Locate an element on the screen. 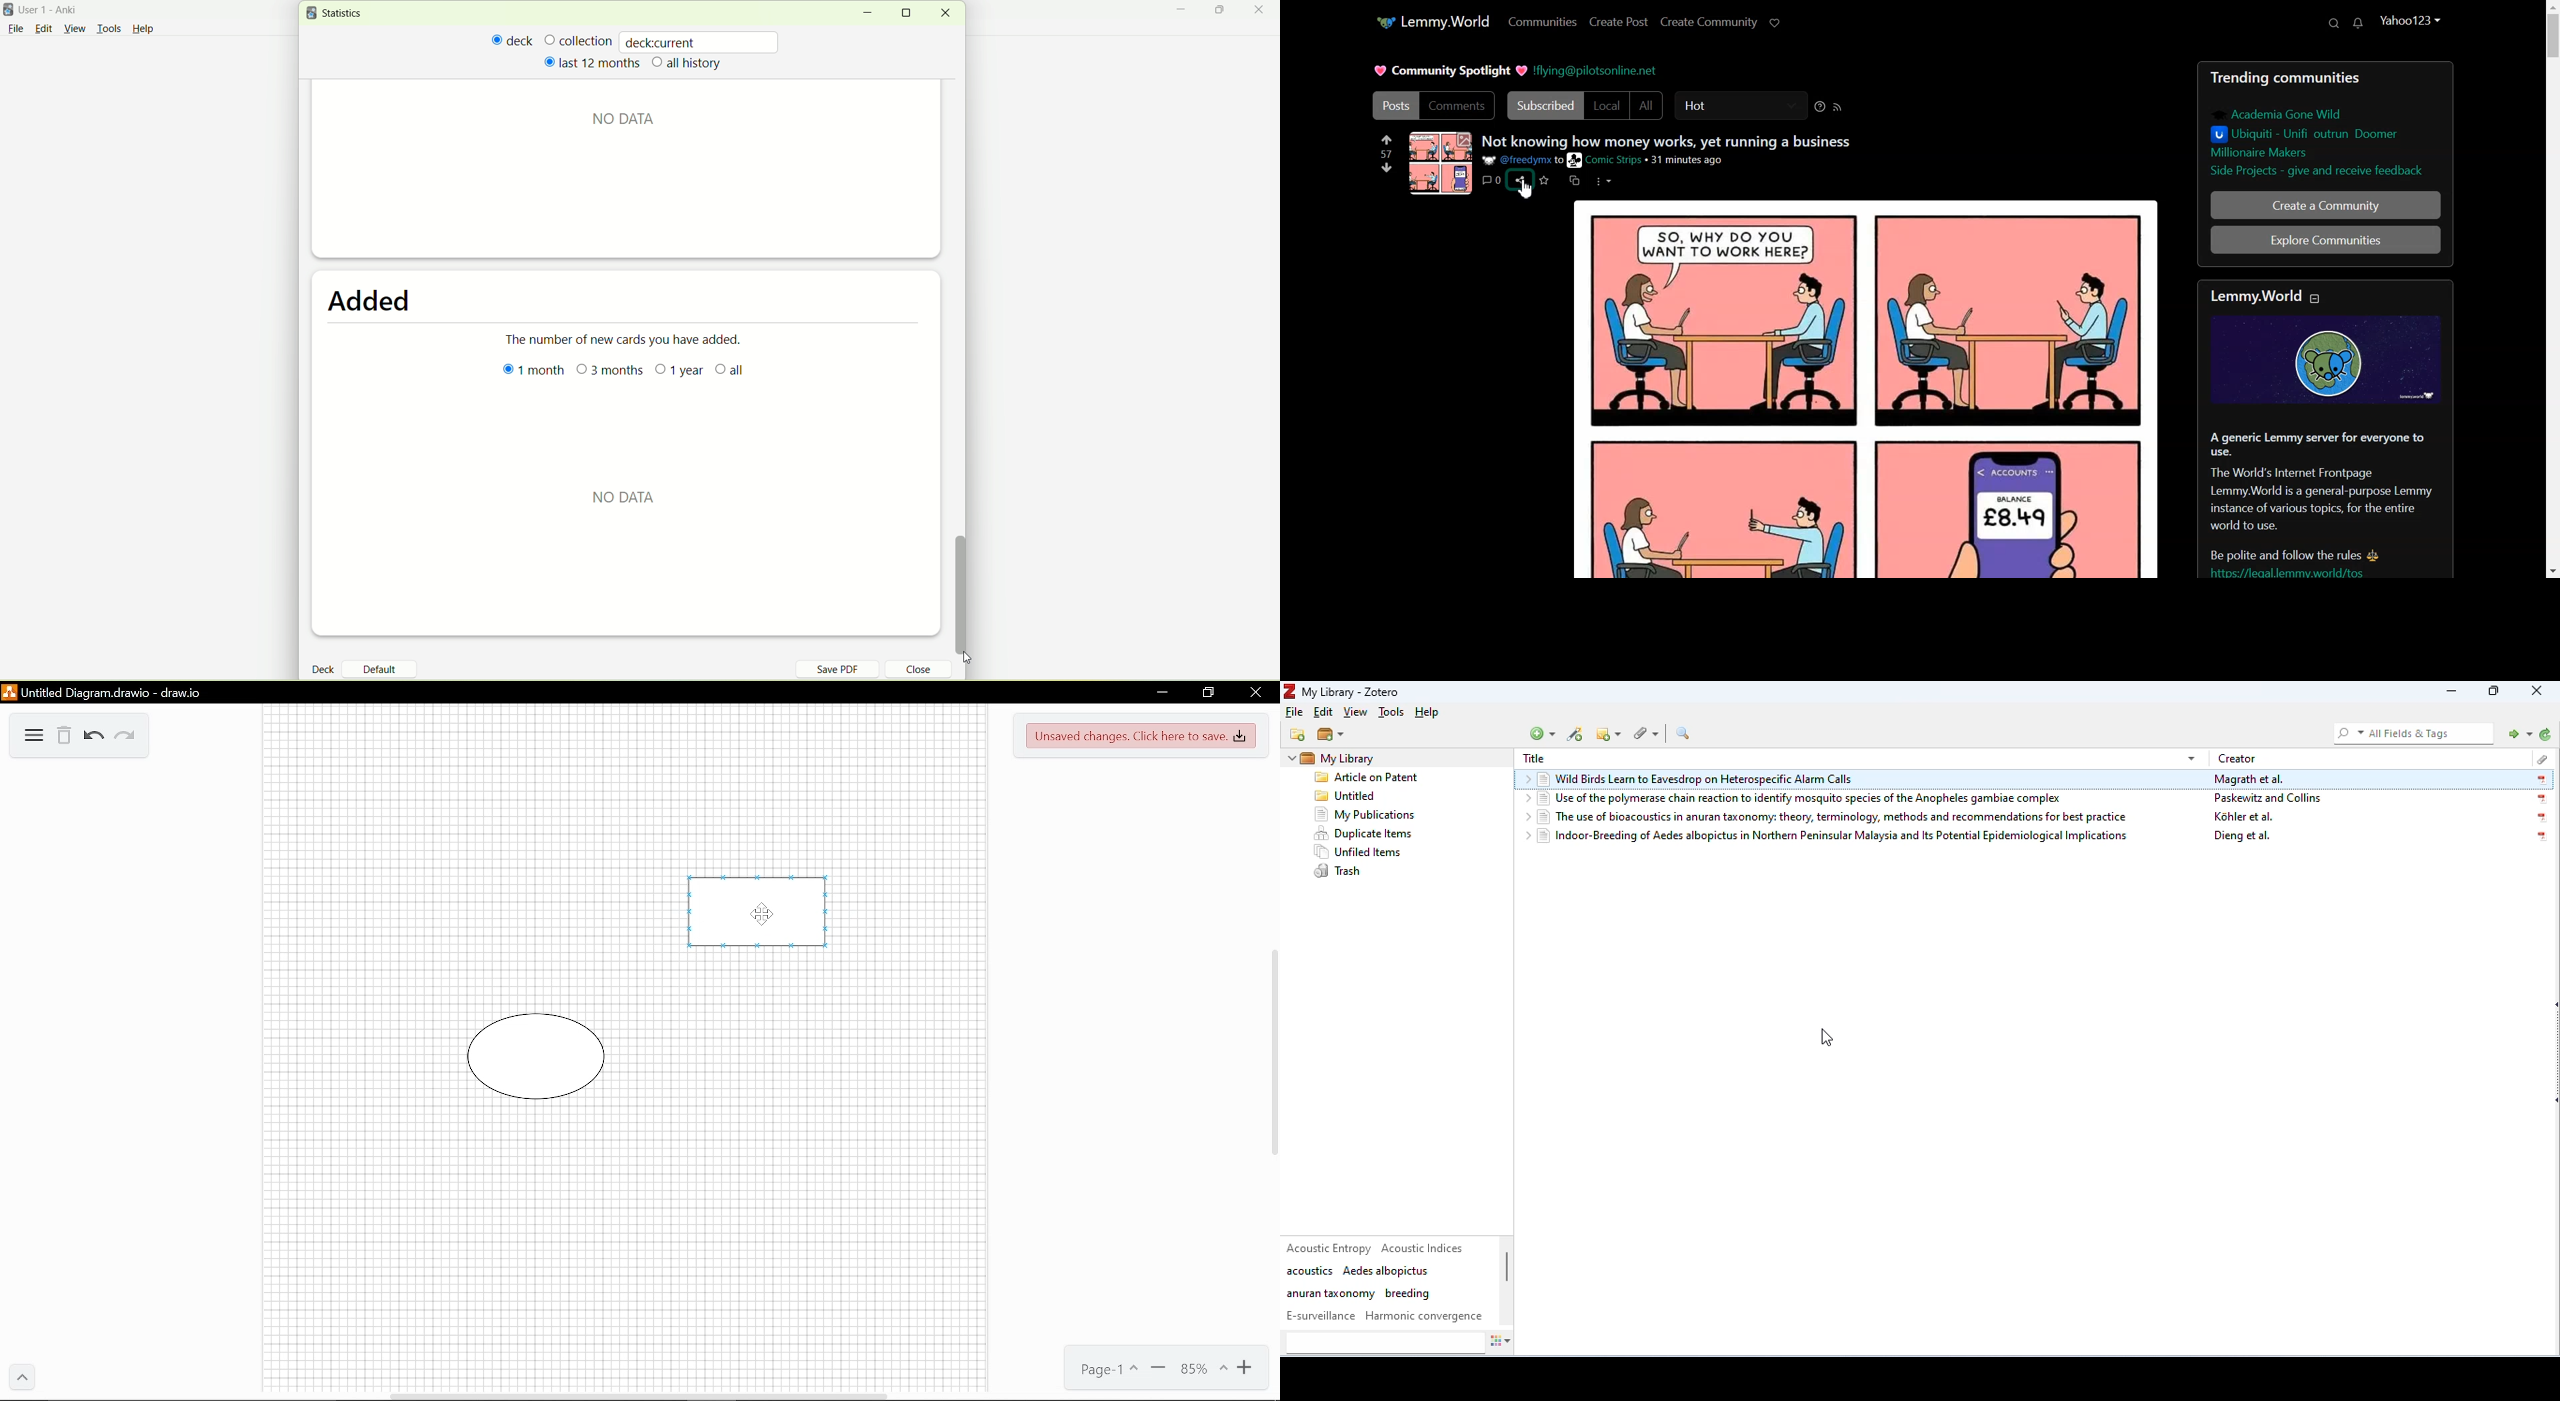 Image resolution: width=2576 pixels, height=1428 pixels. sorting help is located at coordinates (1820, 106).